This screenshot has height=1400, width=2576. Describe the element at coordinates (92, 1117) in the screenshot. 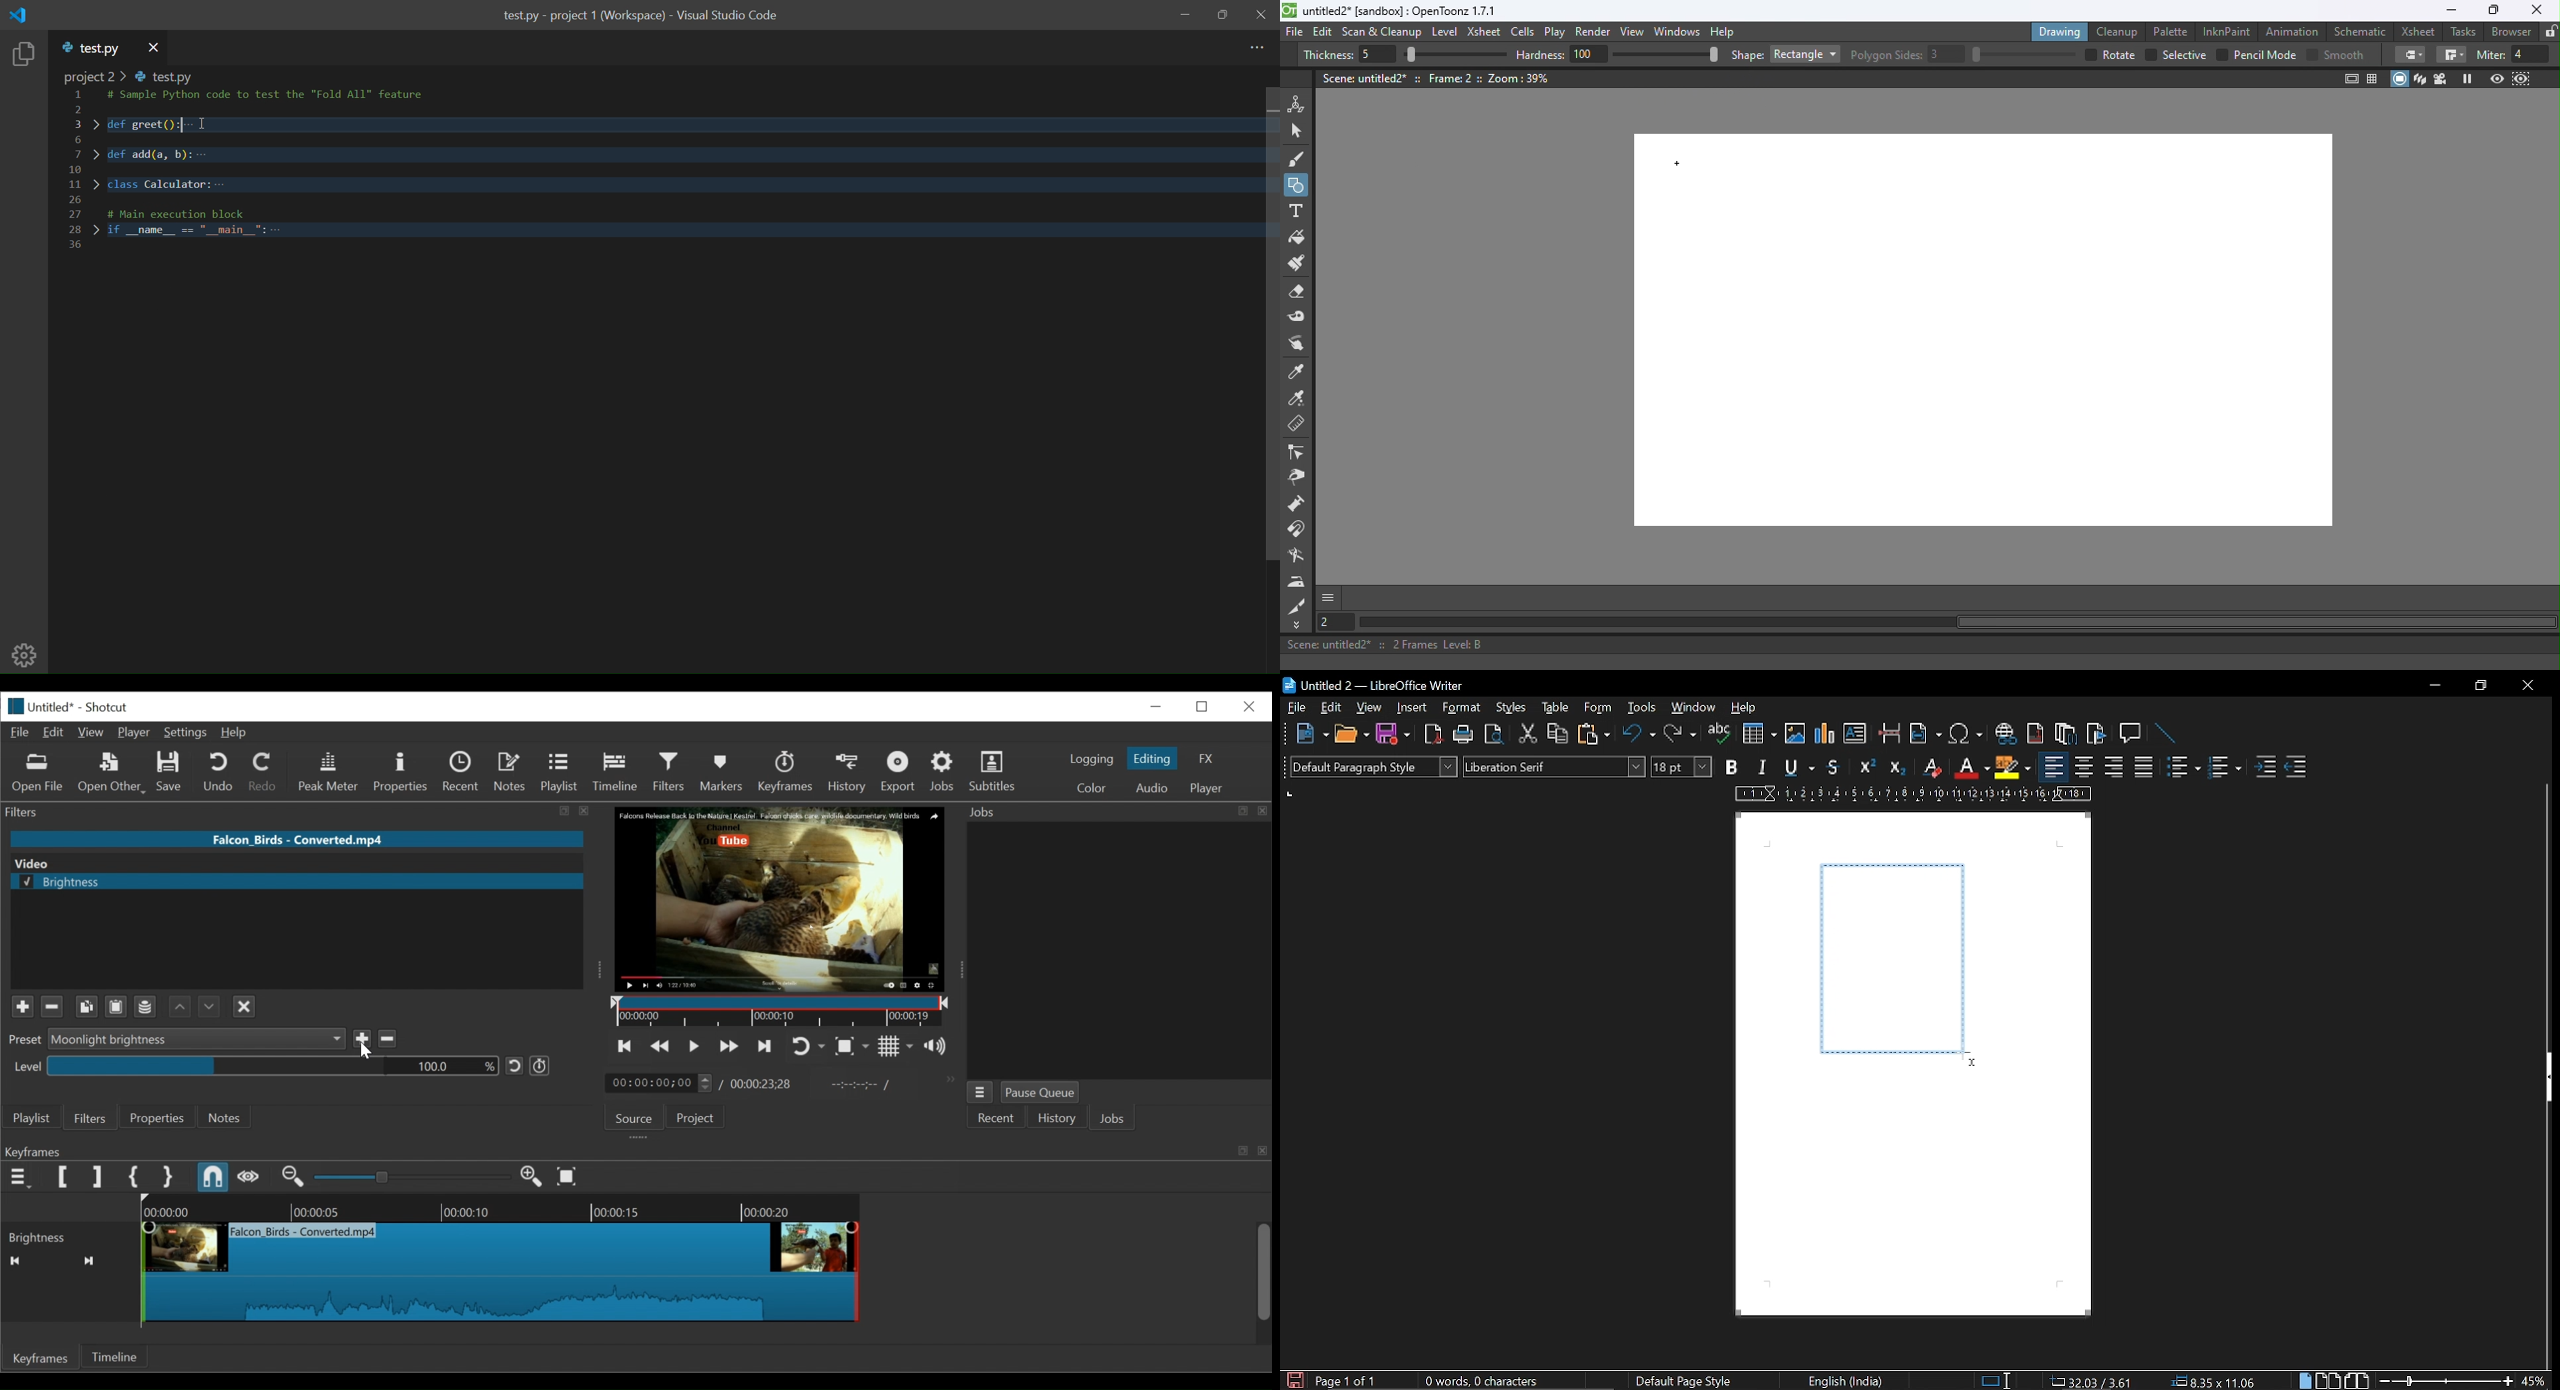

I see `Filters` at that location.